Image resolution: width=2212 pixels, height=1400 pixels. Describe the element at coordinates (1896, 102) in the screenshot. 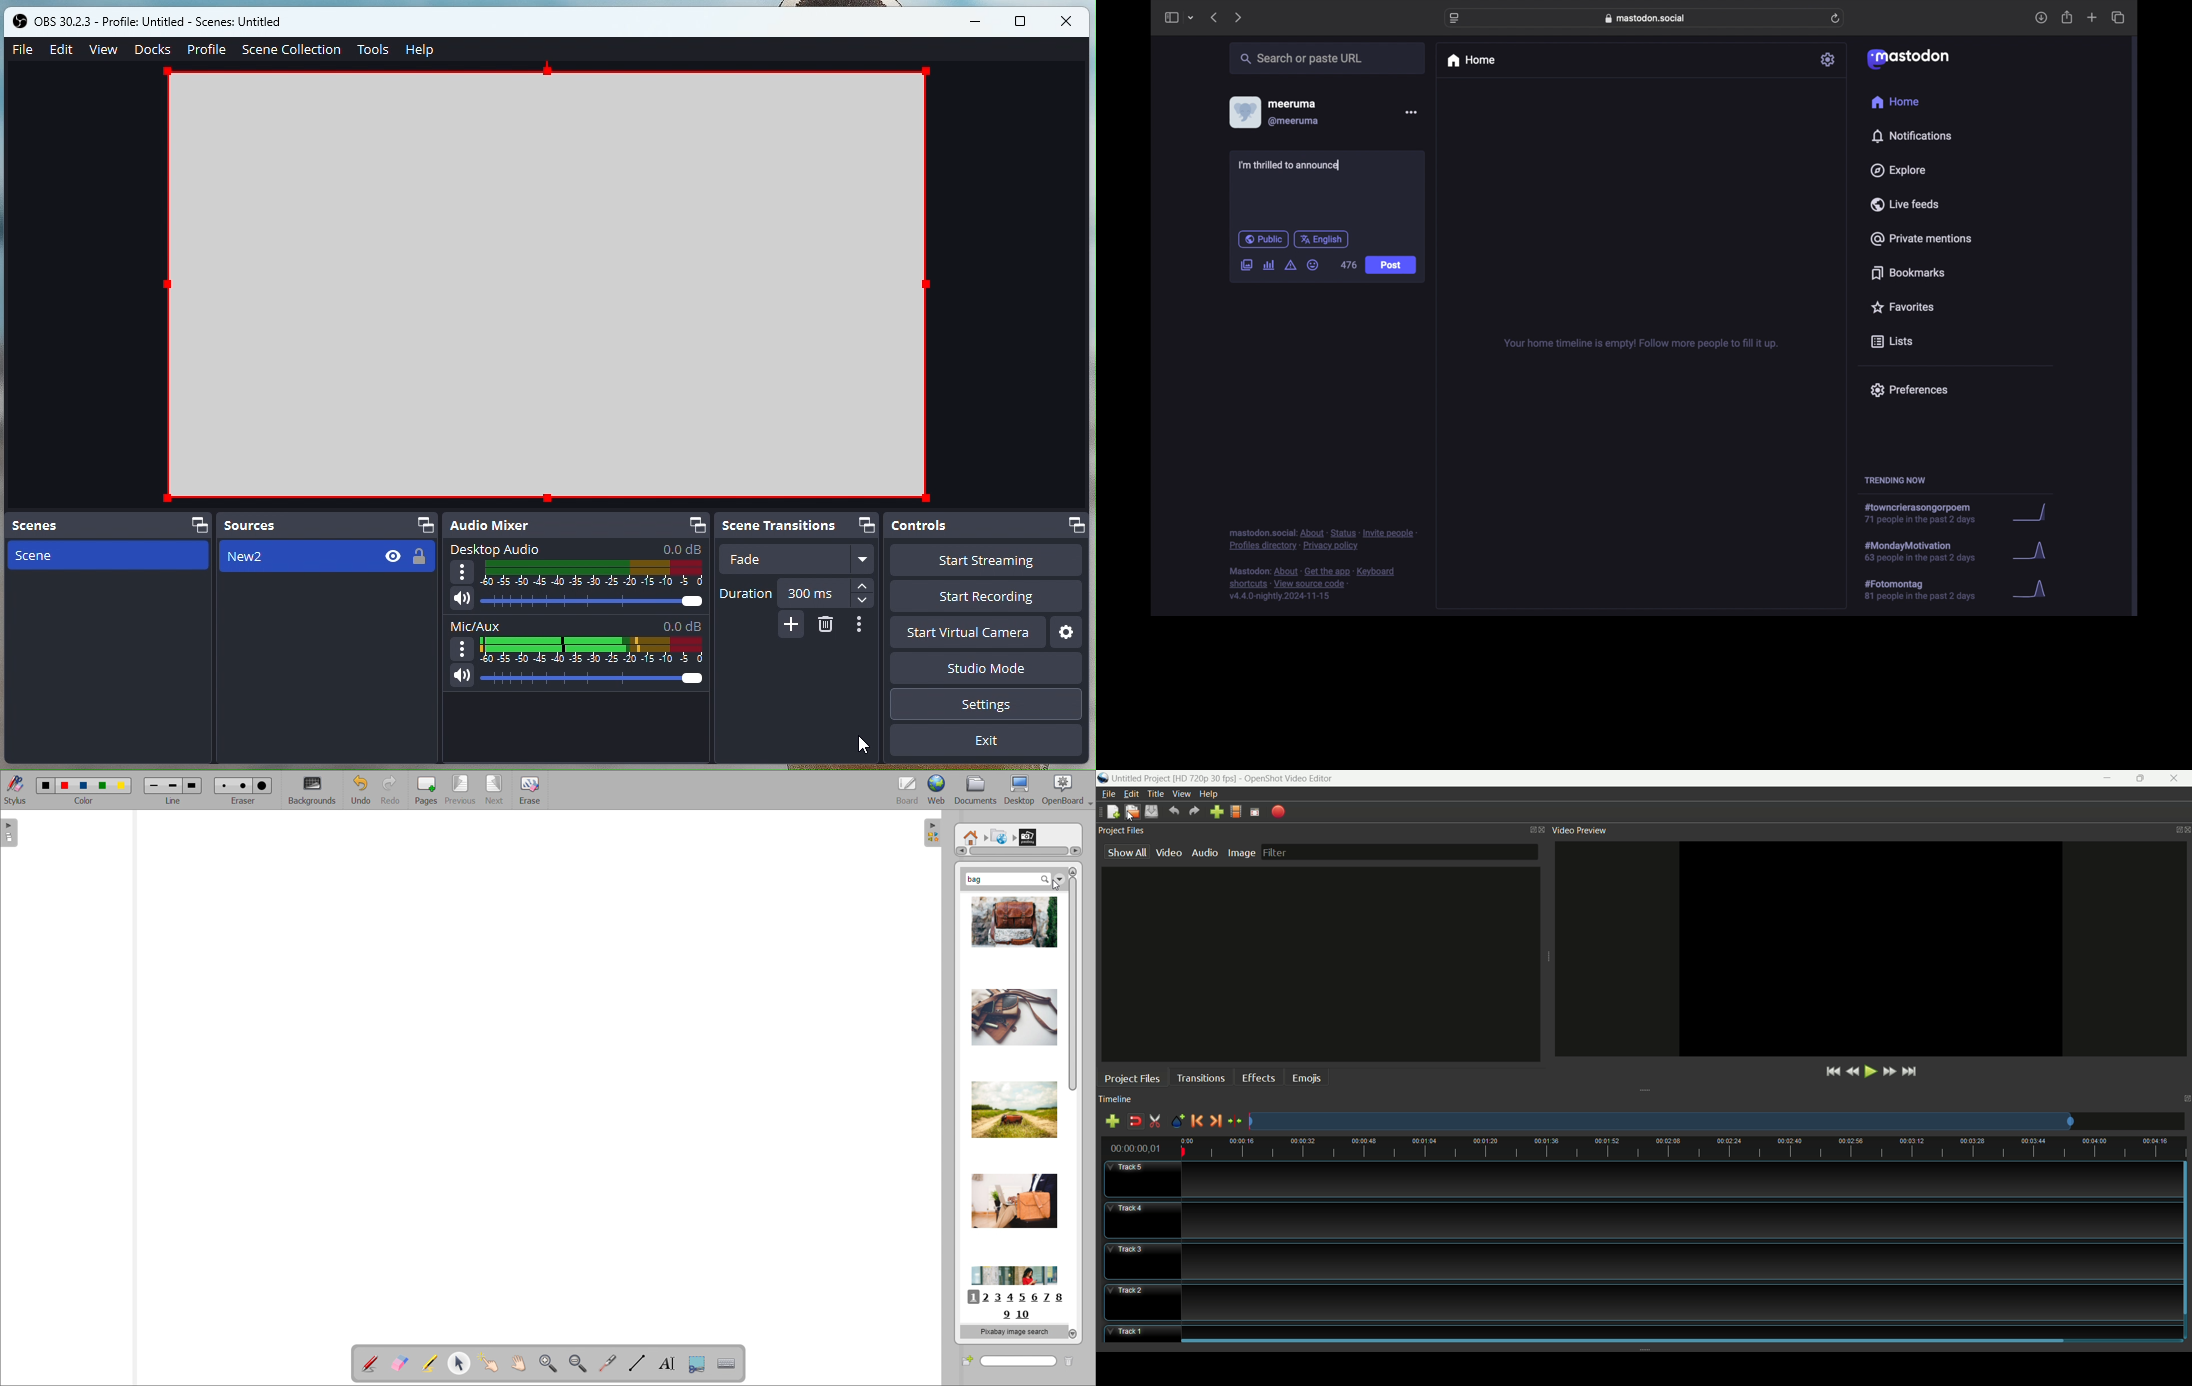

I see `home` at that location.